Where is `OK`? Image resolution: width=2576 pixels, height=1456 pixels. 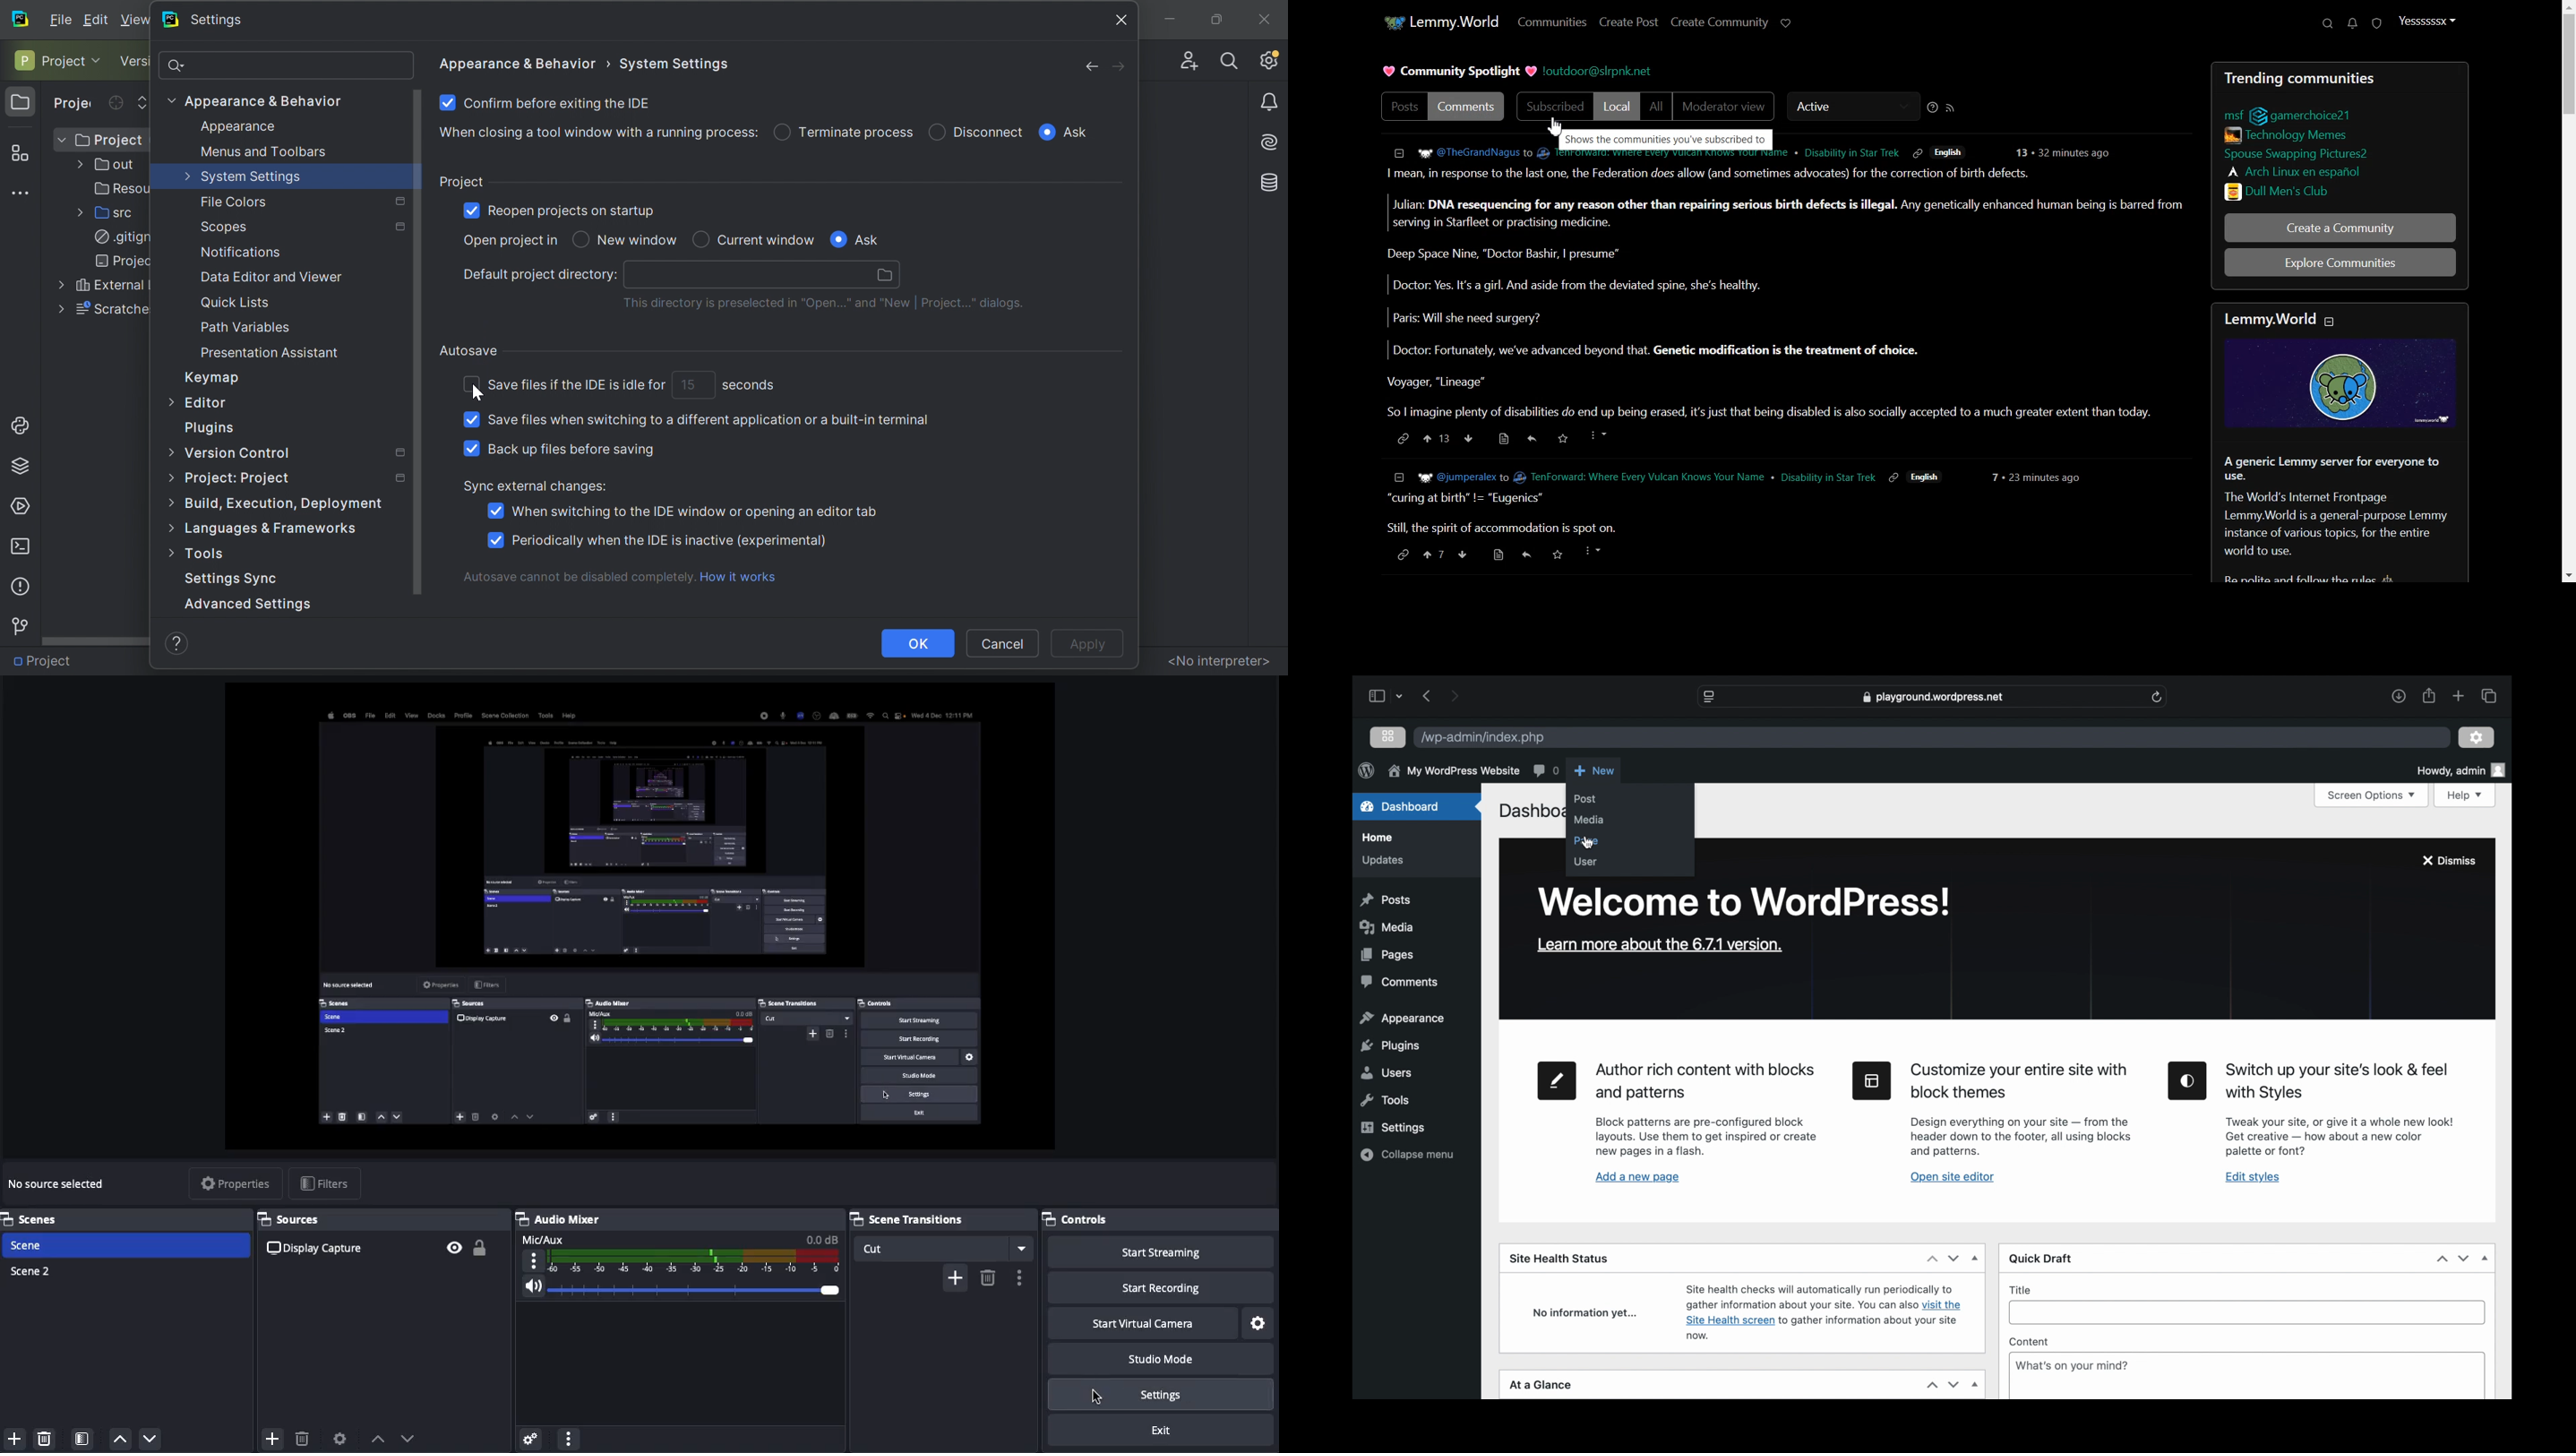
OK is located at coordinates (918, 644).